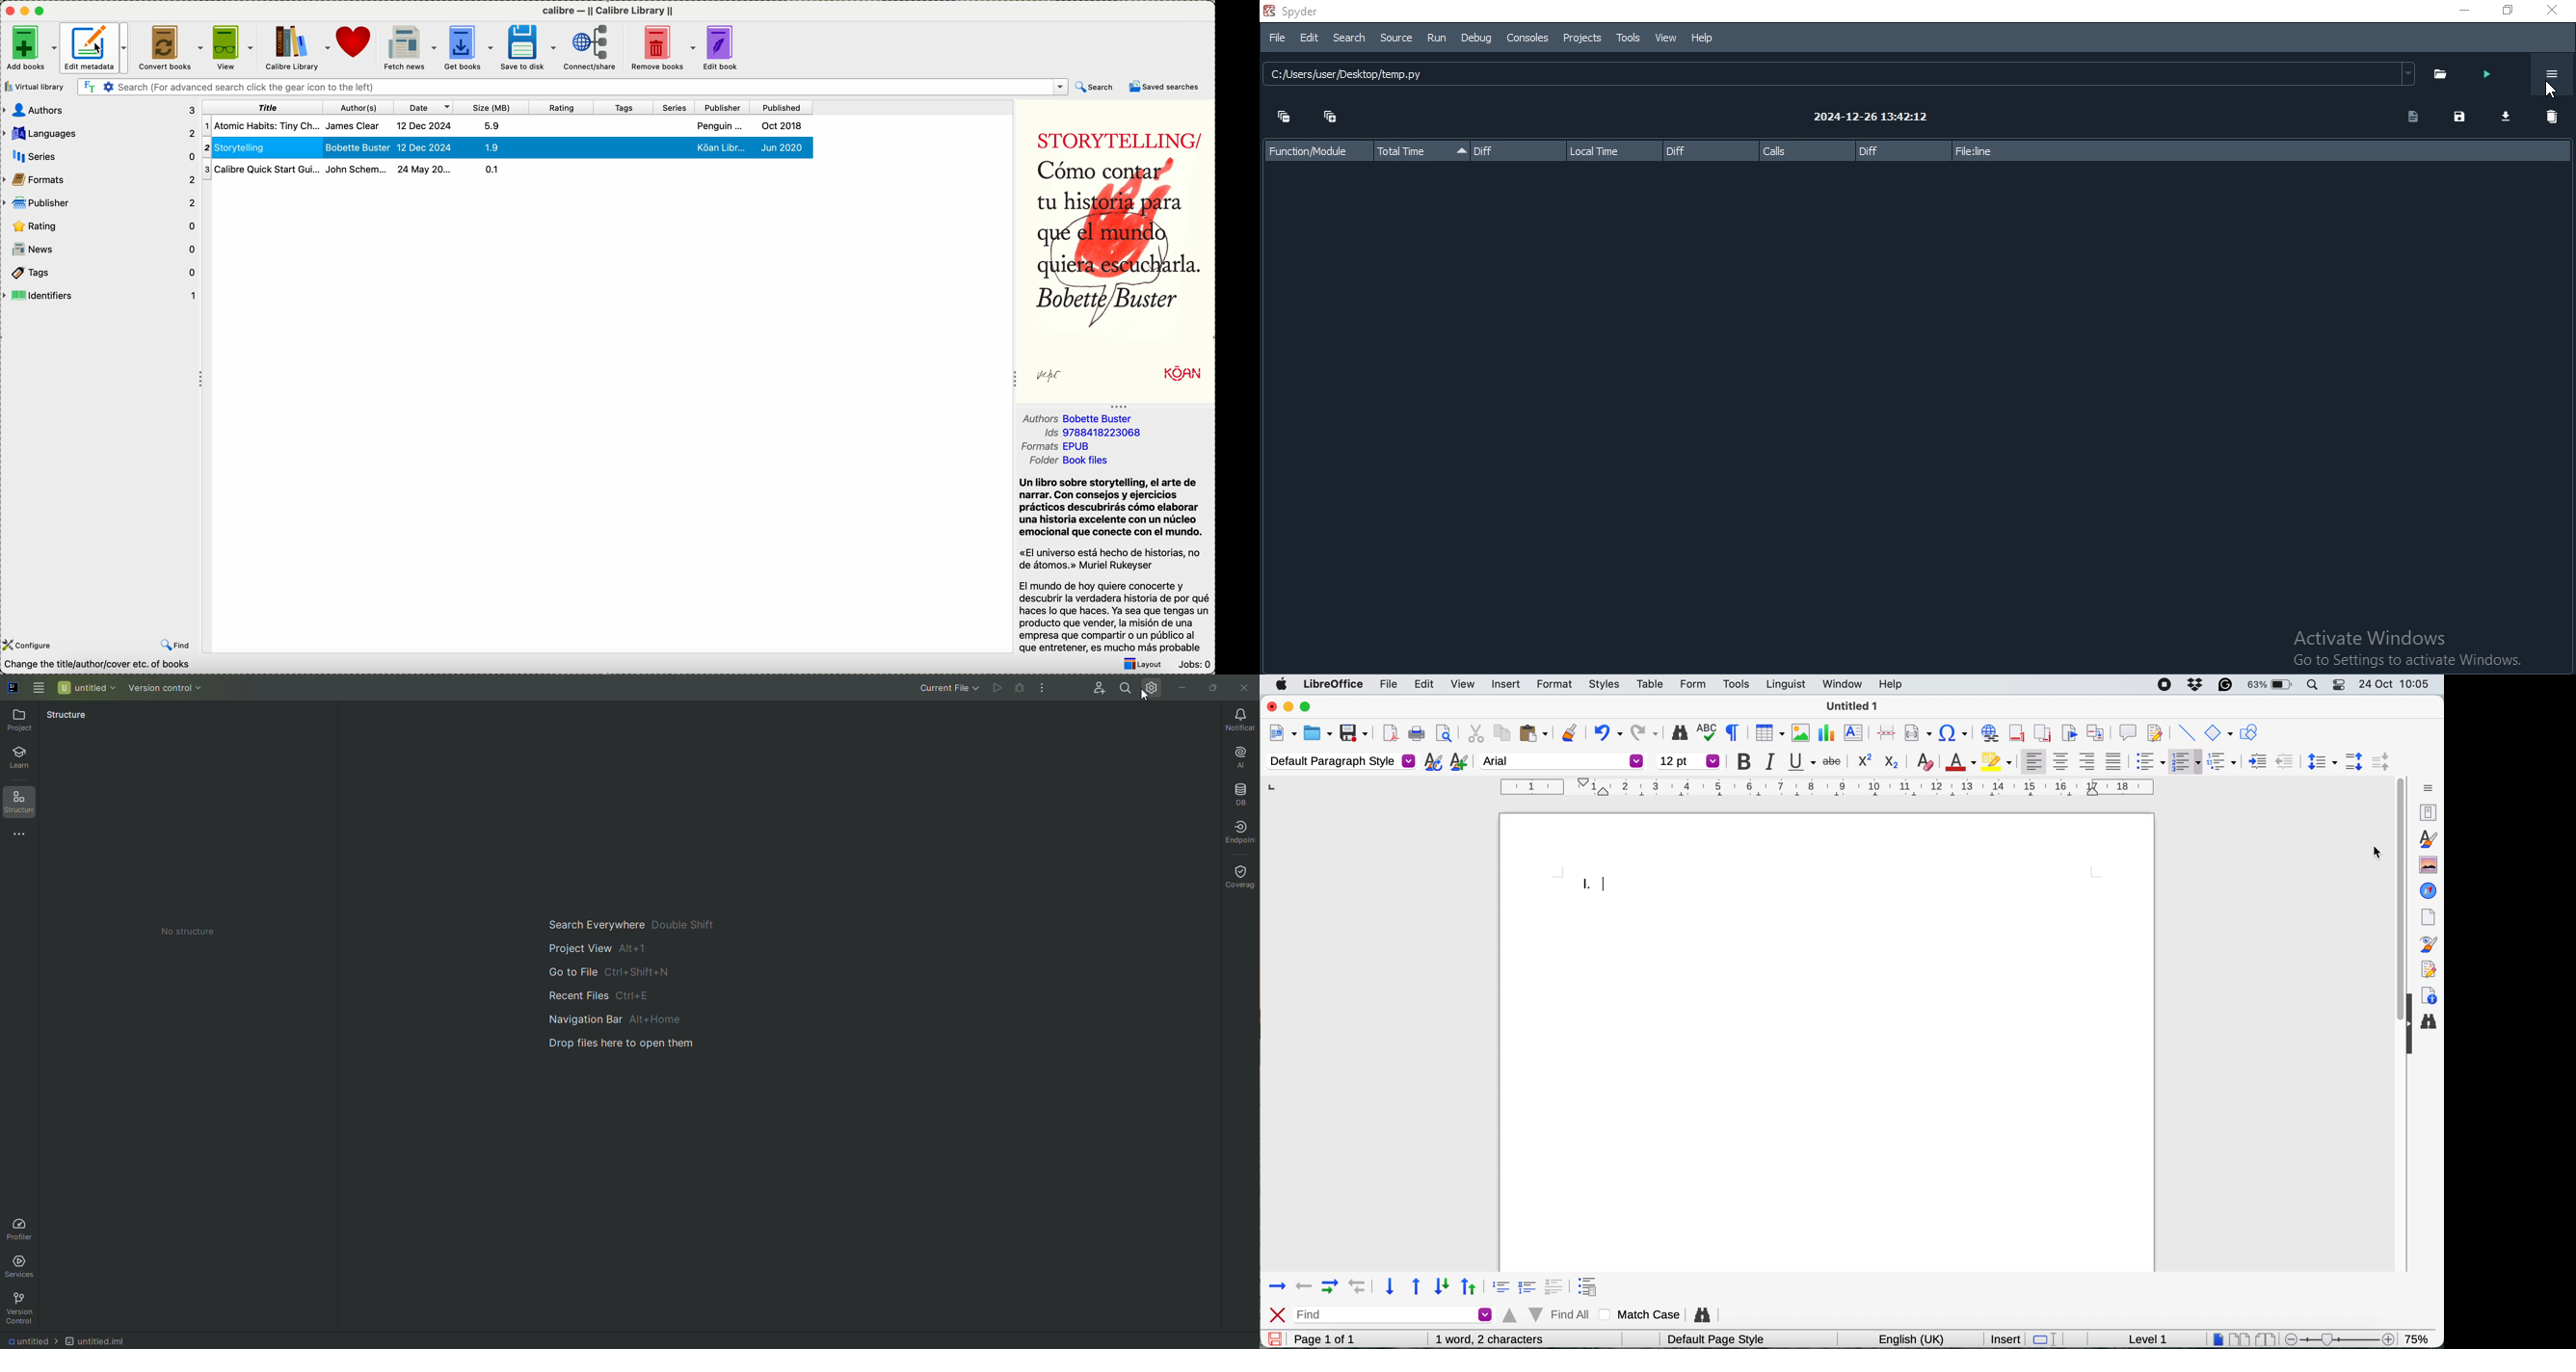  Describe the element at coordinates (2097, 731) in the screenshot. I see `insert cross reference` at that location.